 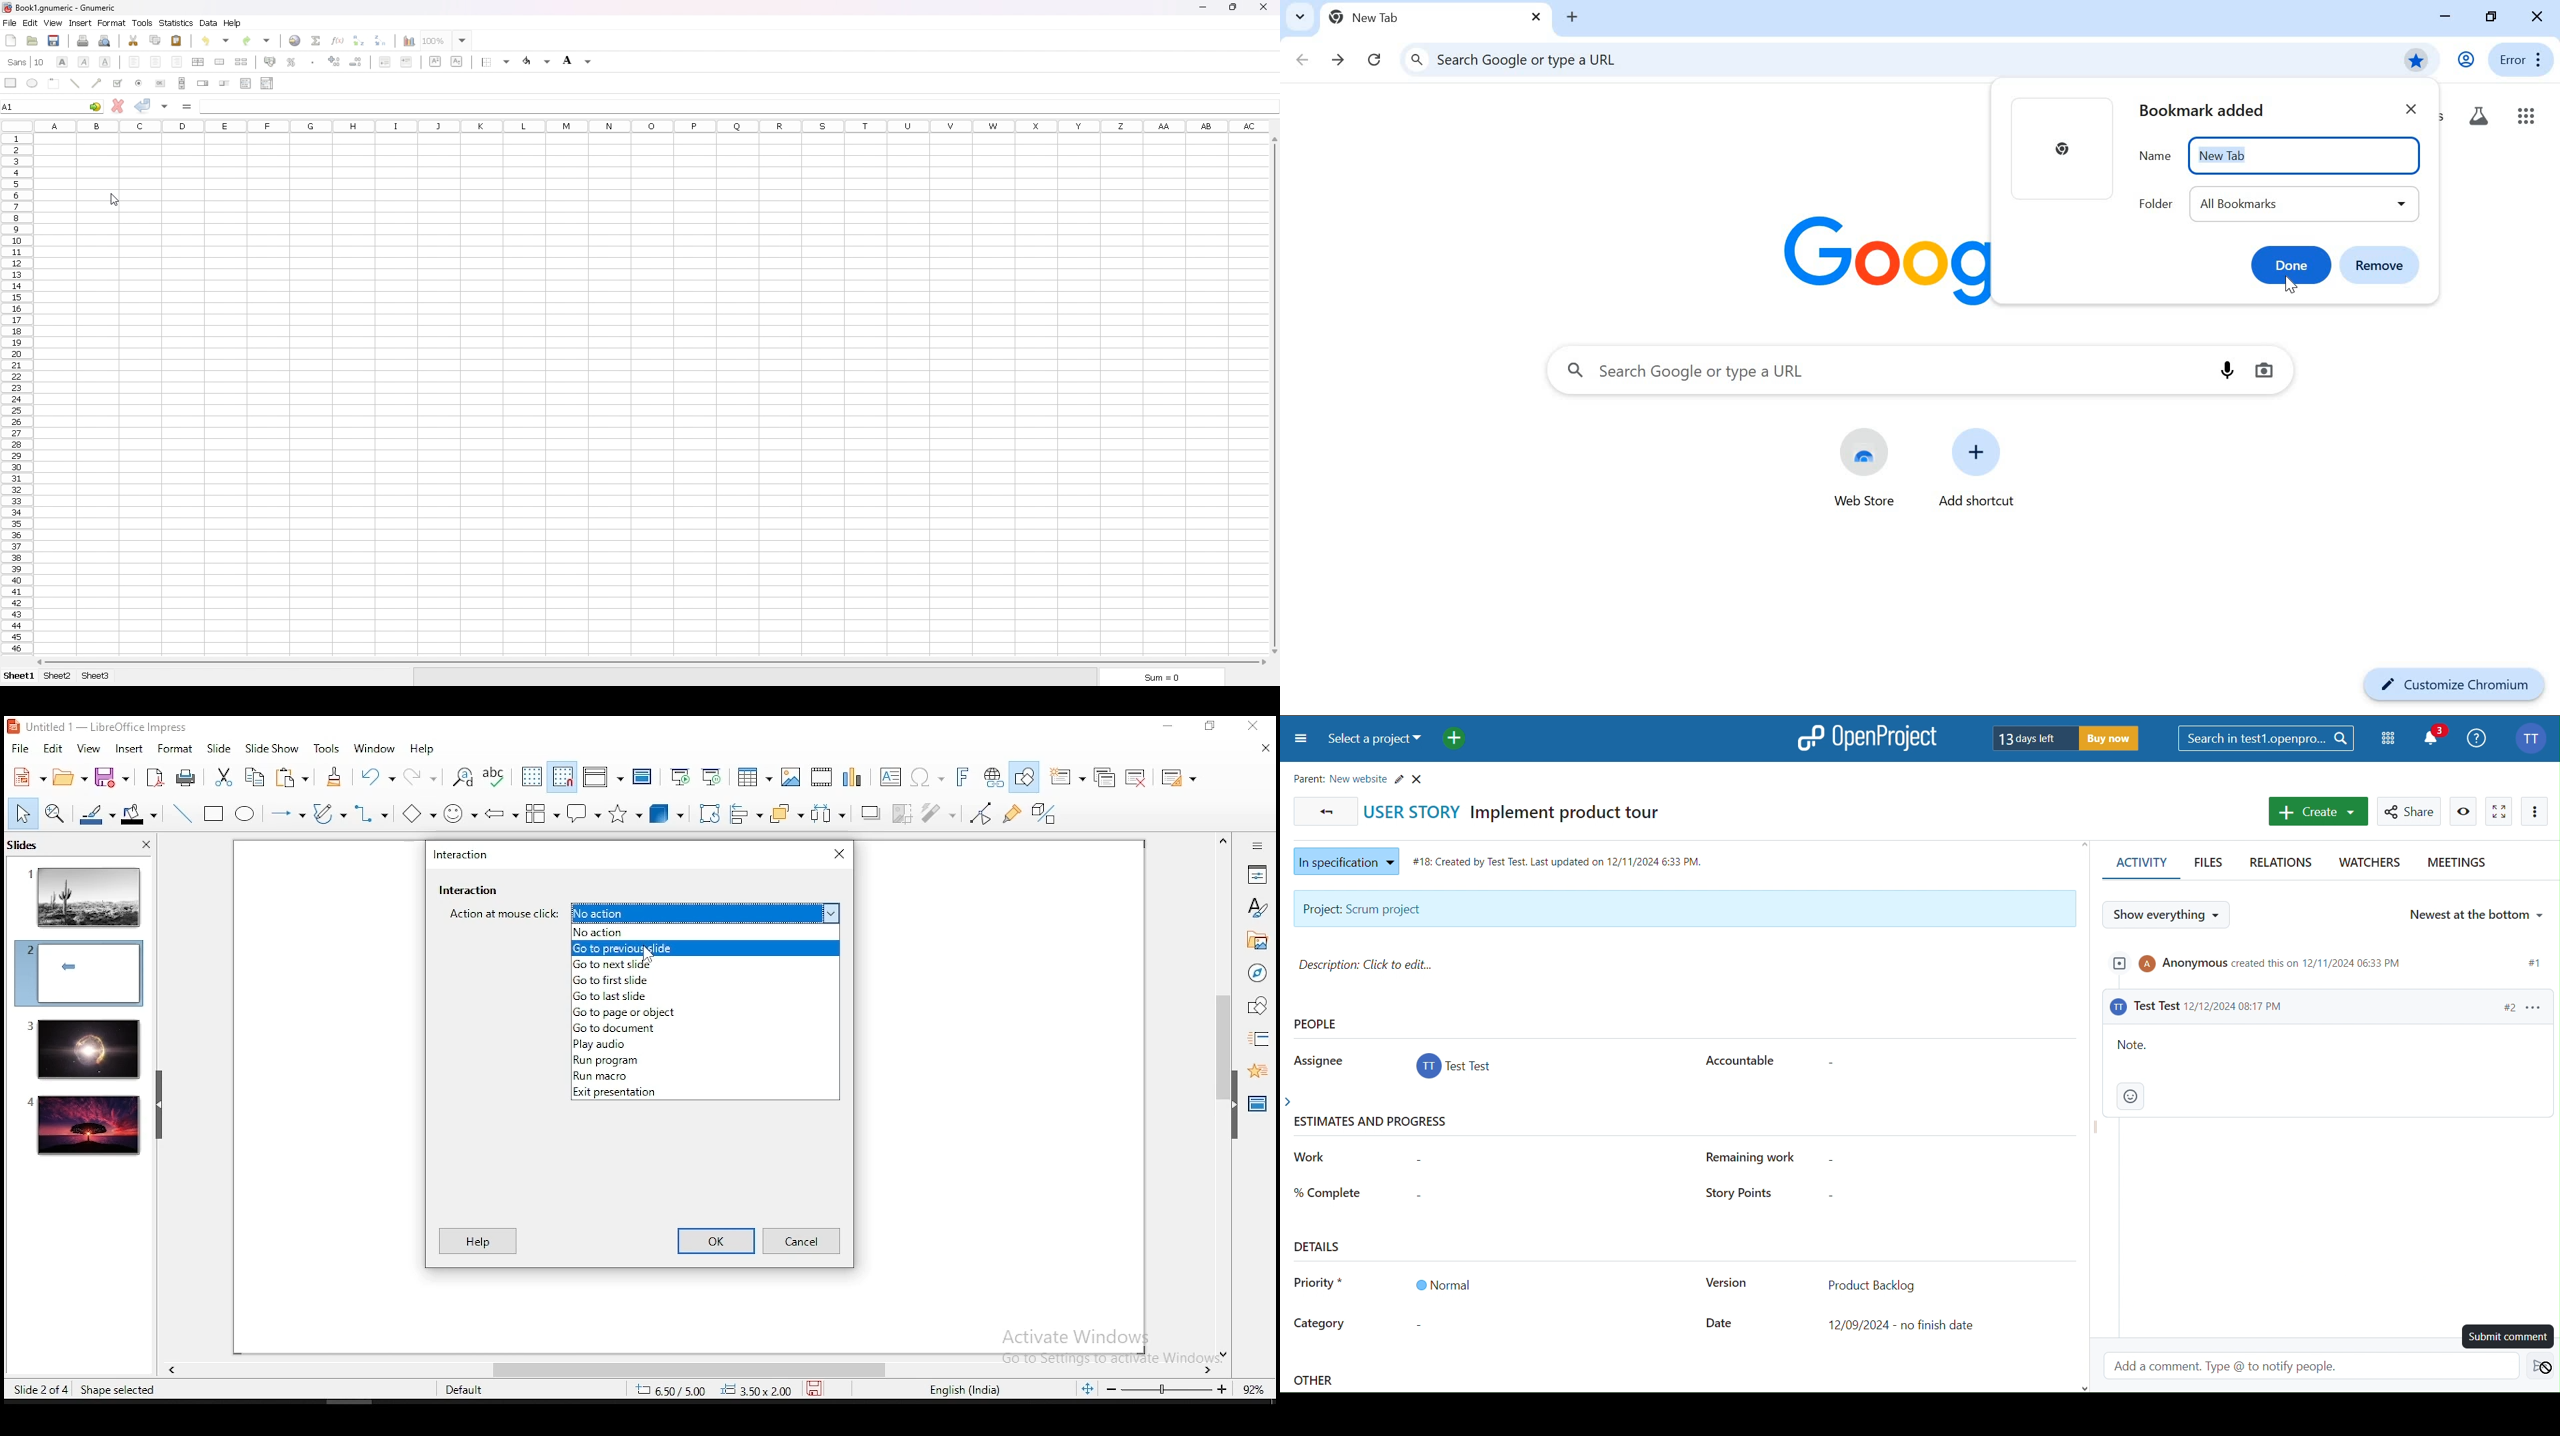 I want to click on slide, so click(x=82, y=1049).